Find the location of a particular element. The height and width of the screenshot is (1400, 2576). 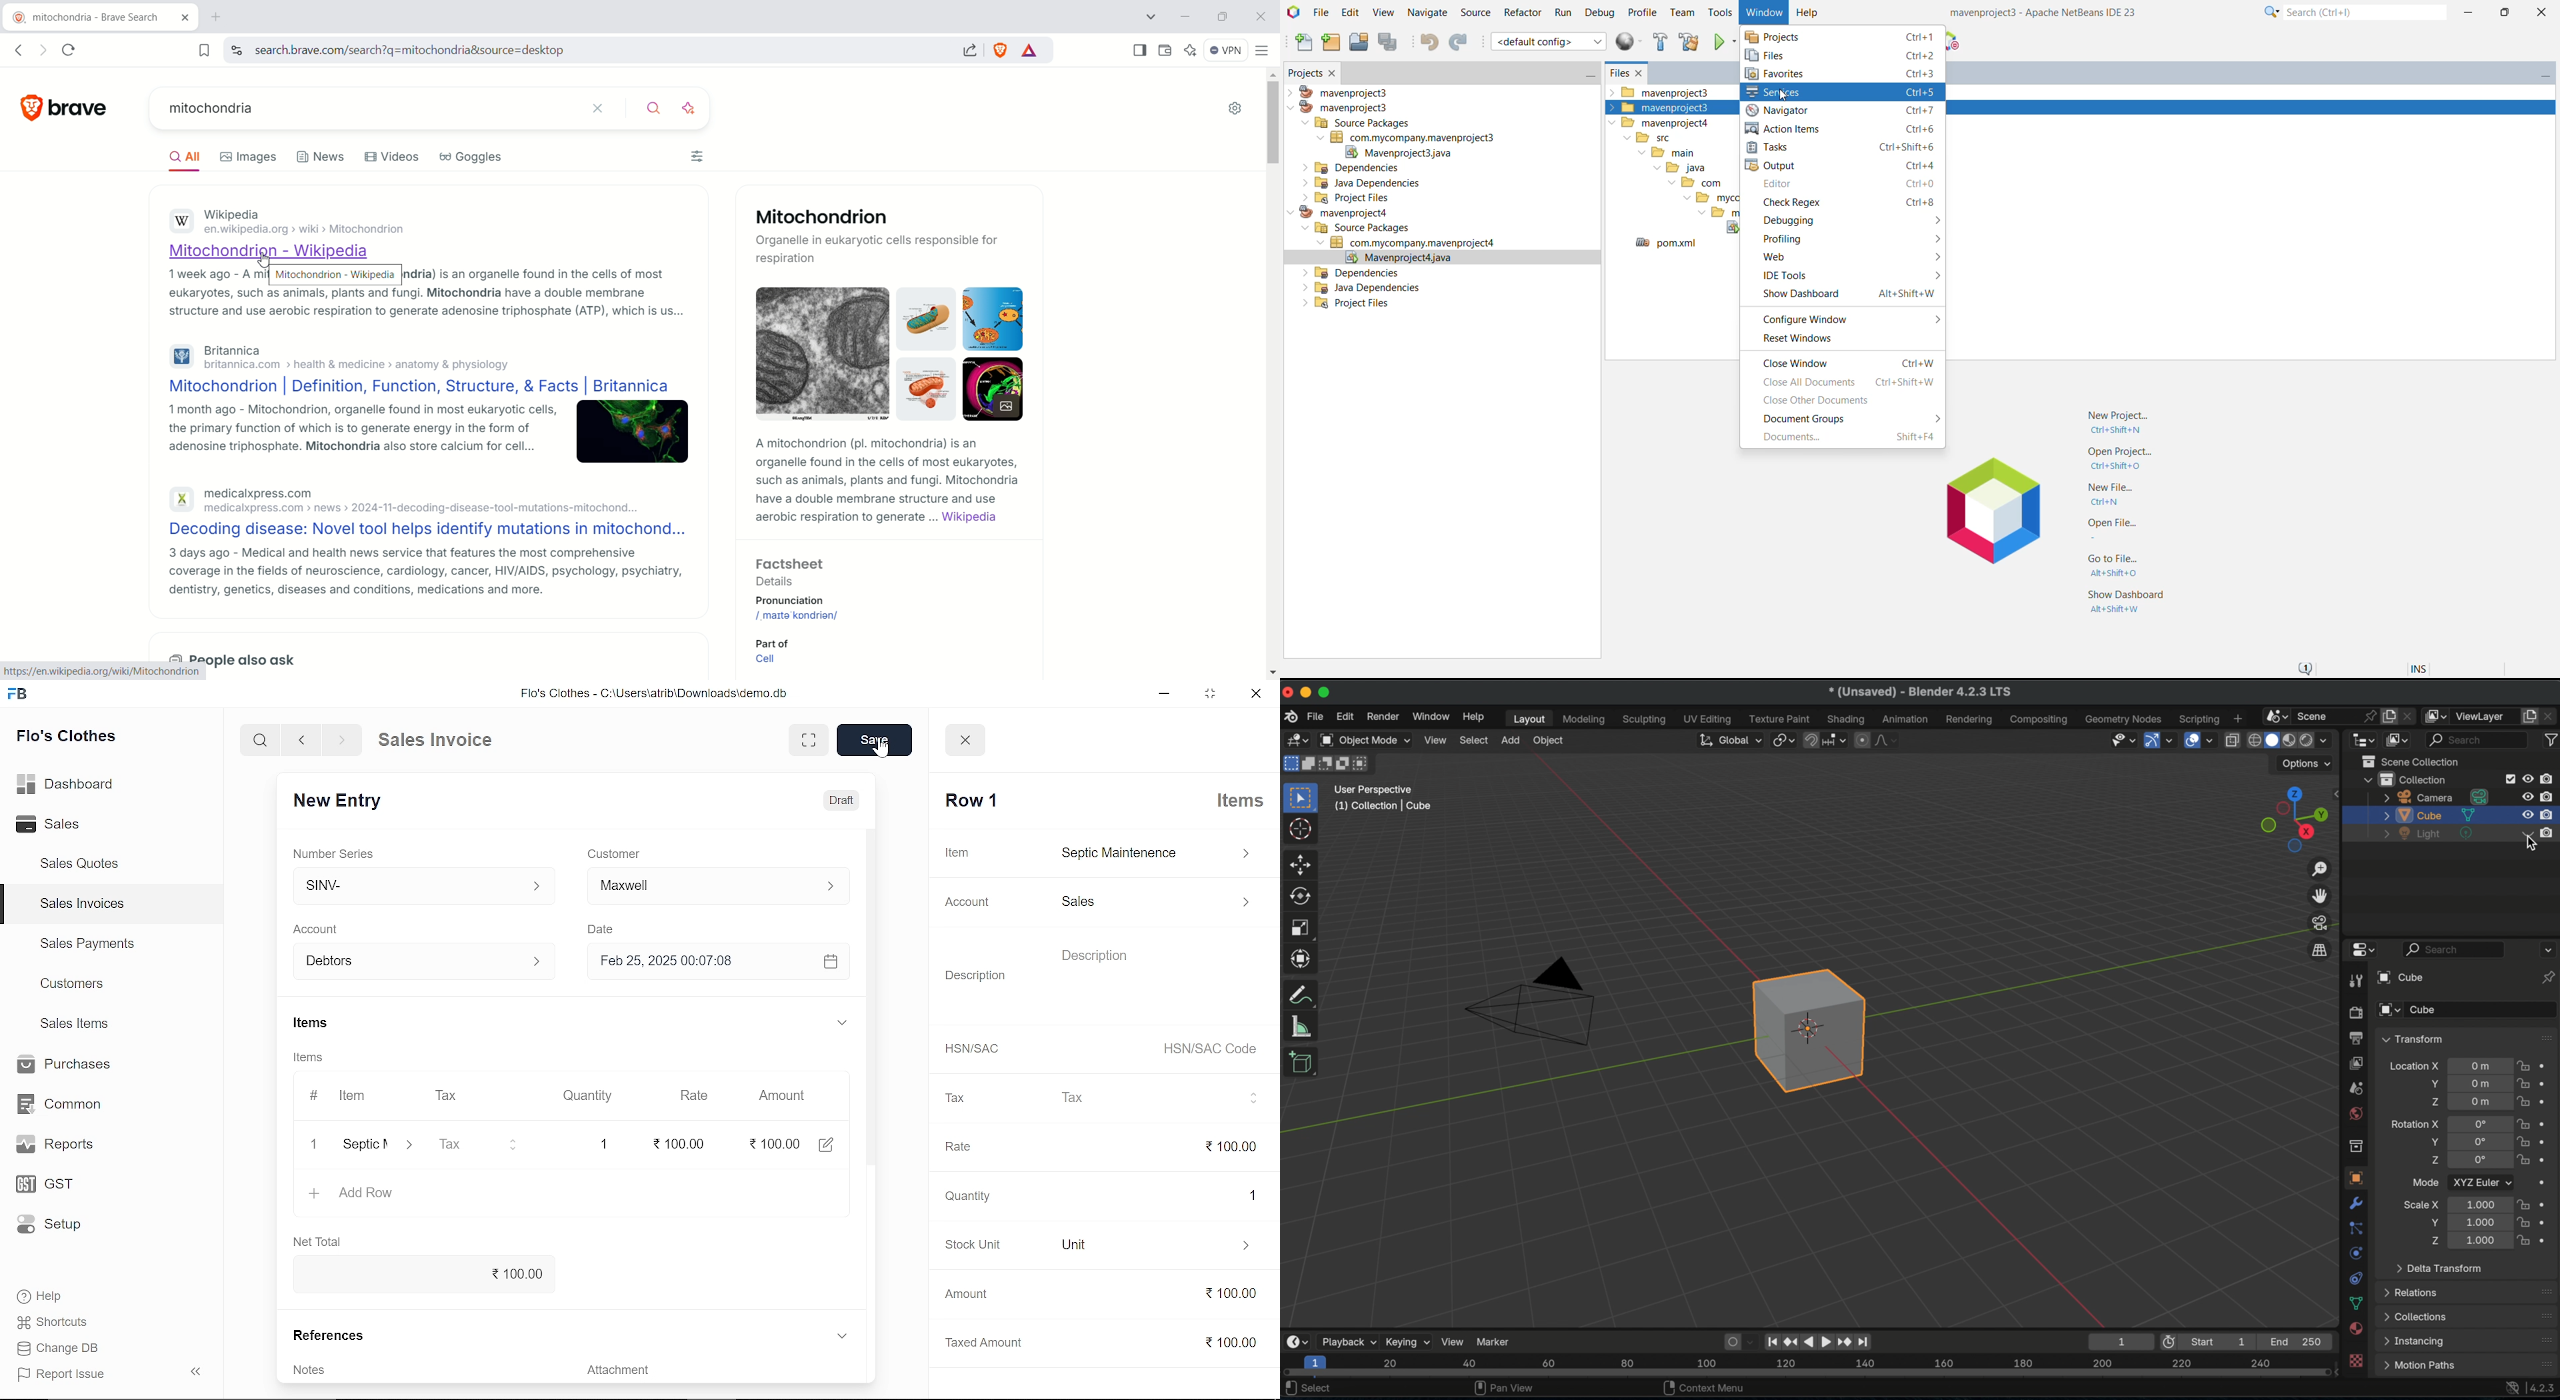

HSNISAC is located at coordinates (972, 1049).